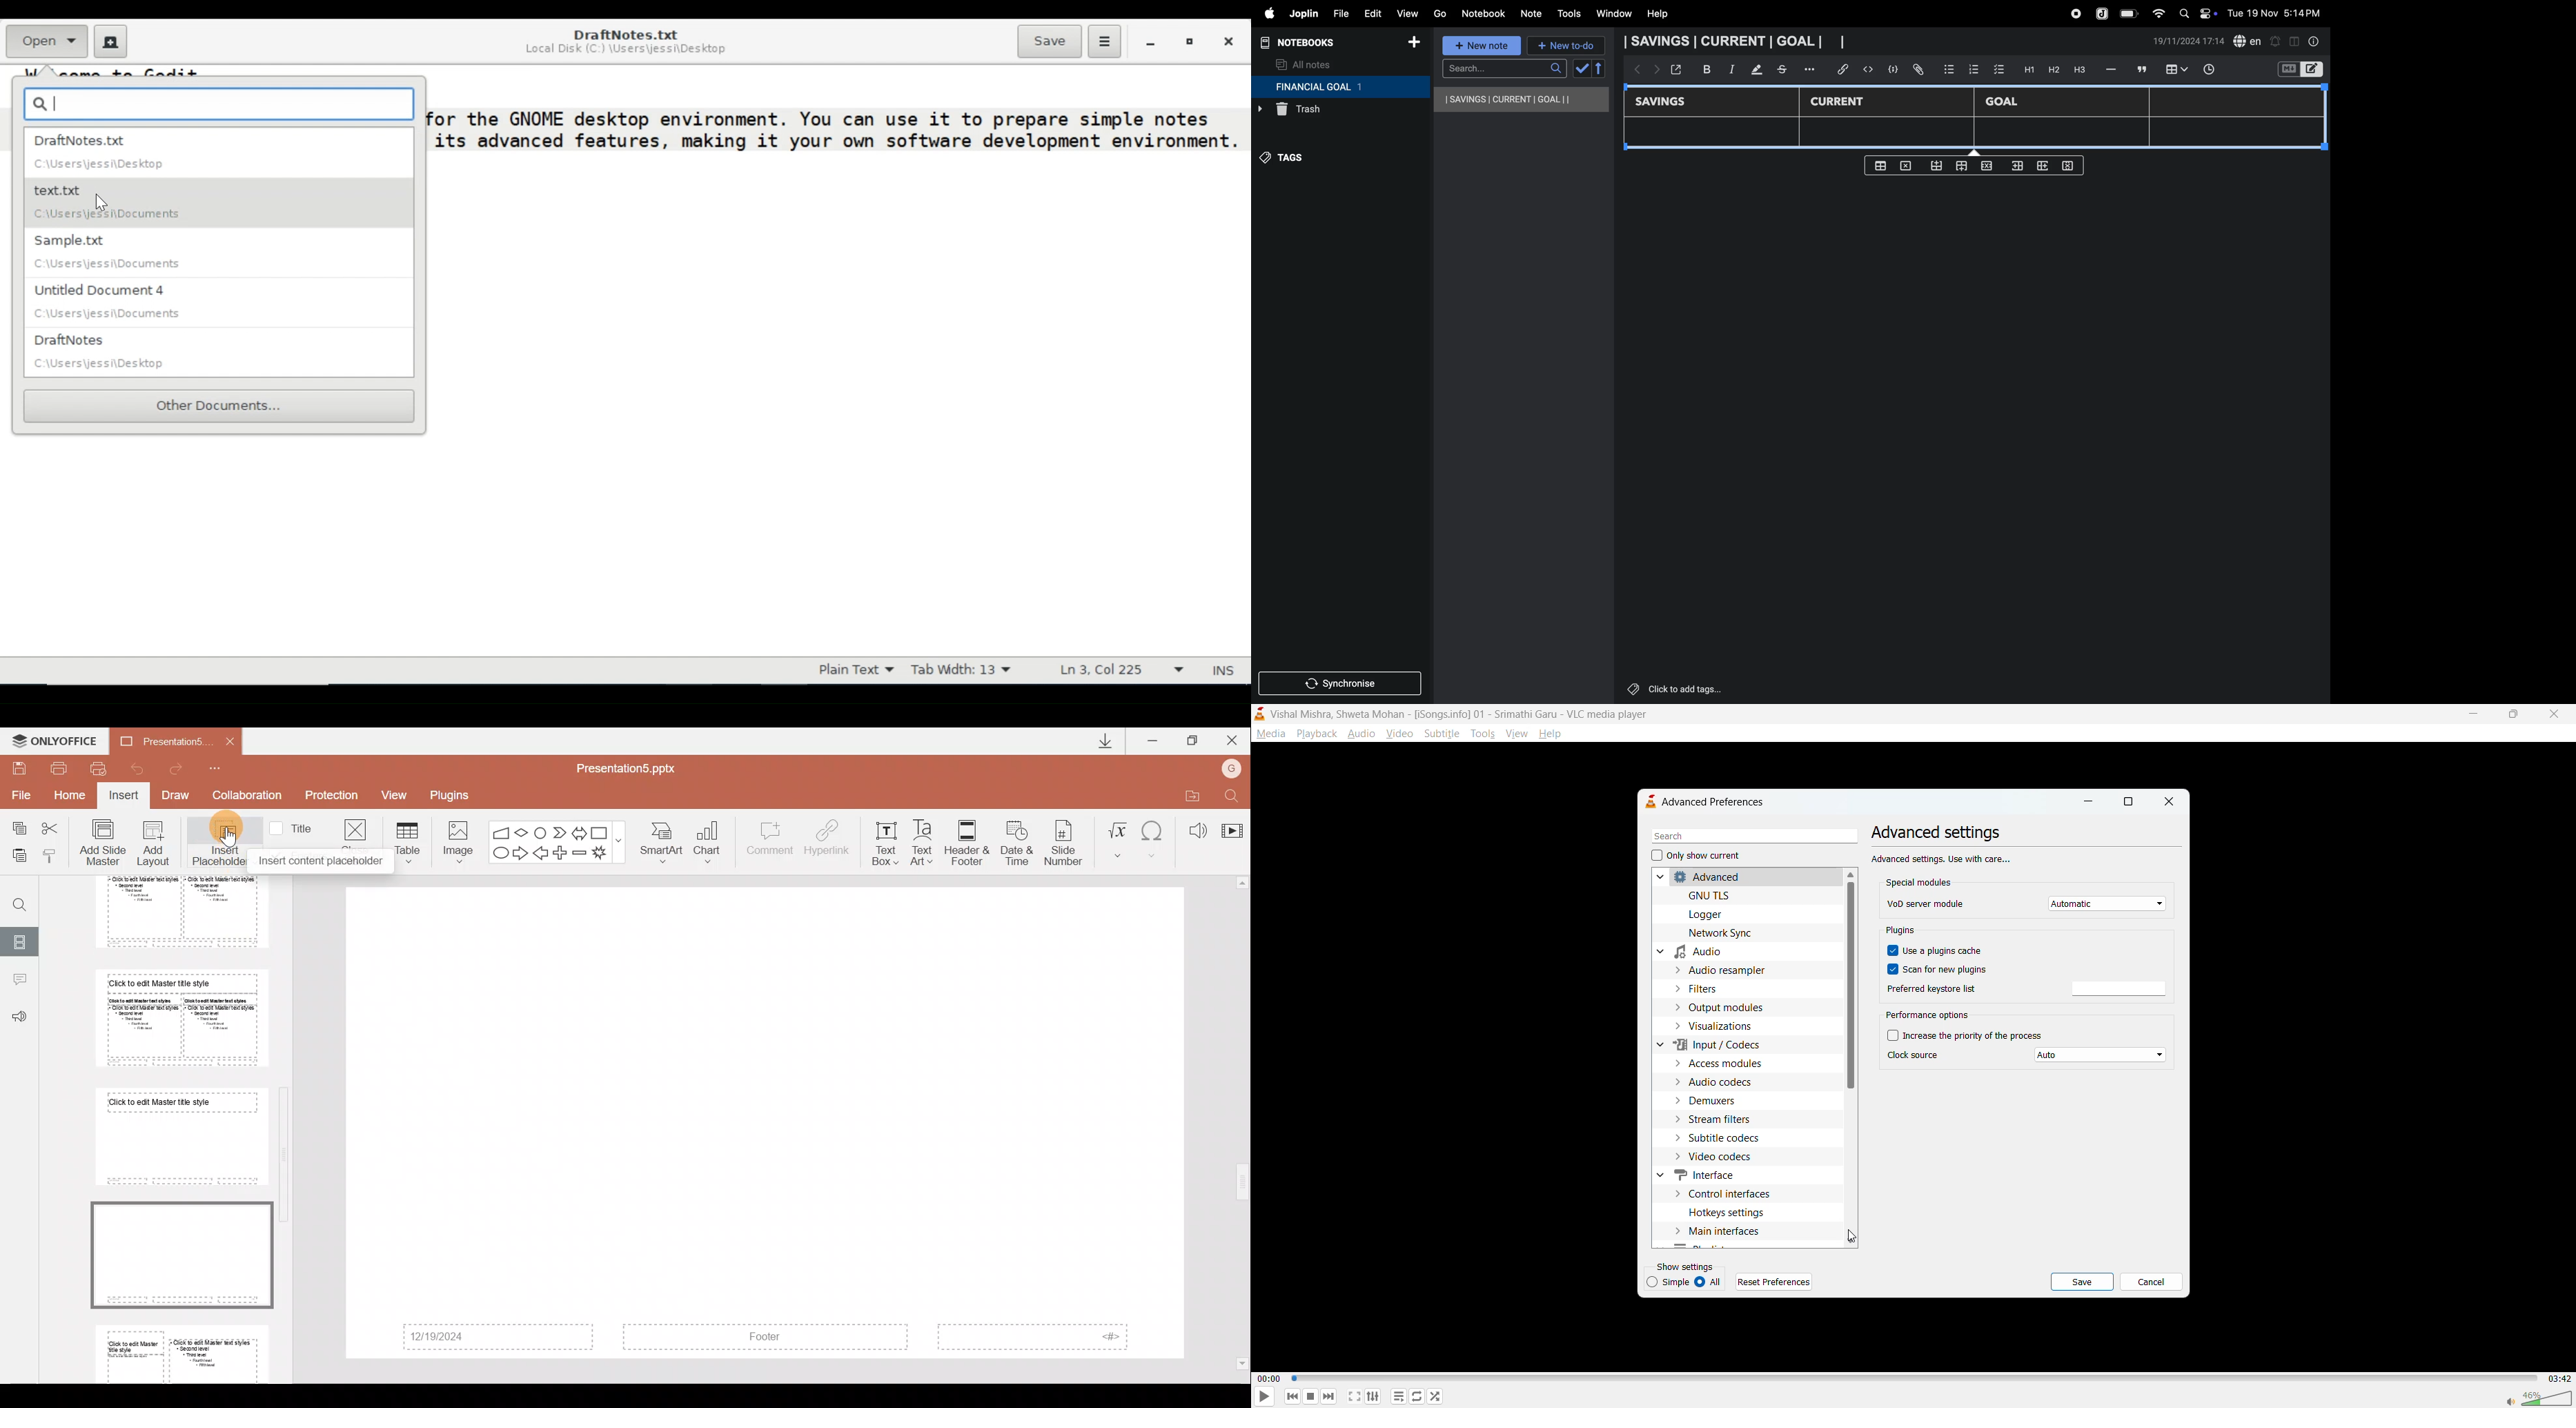 The height and width of the screenshot is (1428, 2576). What do you see at coordinates (1233, 793) in the screenshot?
I see `Find` at bounding box center [1233, 793].